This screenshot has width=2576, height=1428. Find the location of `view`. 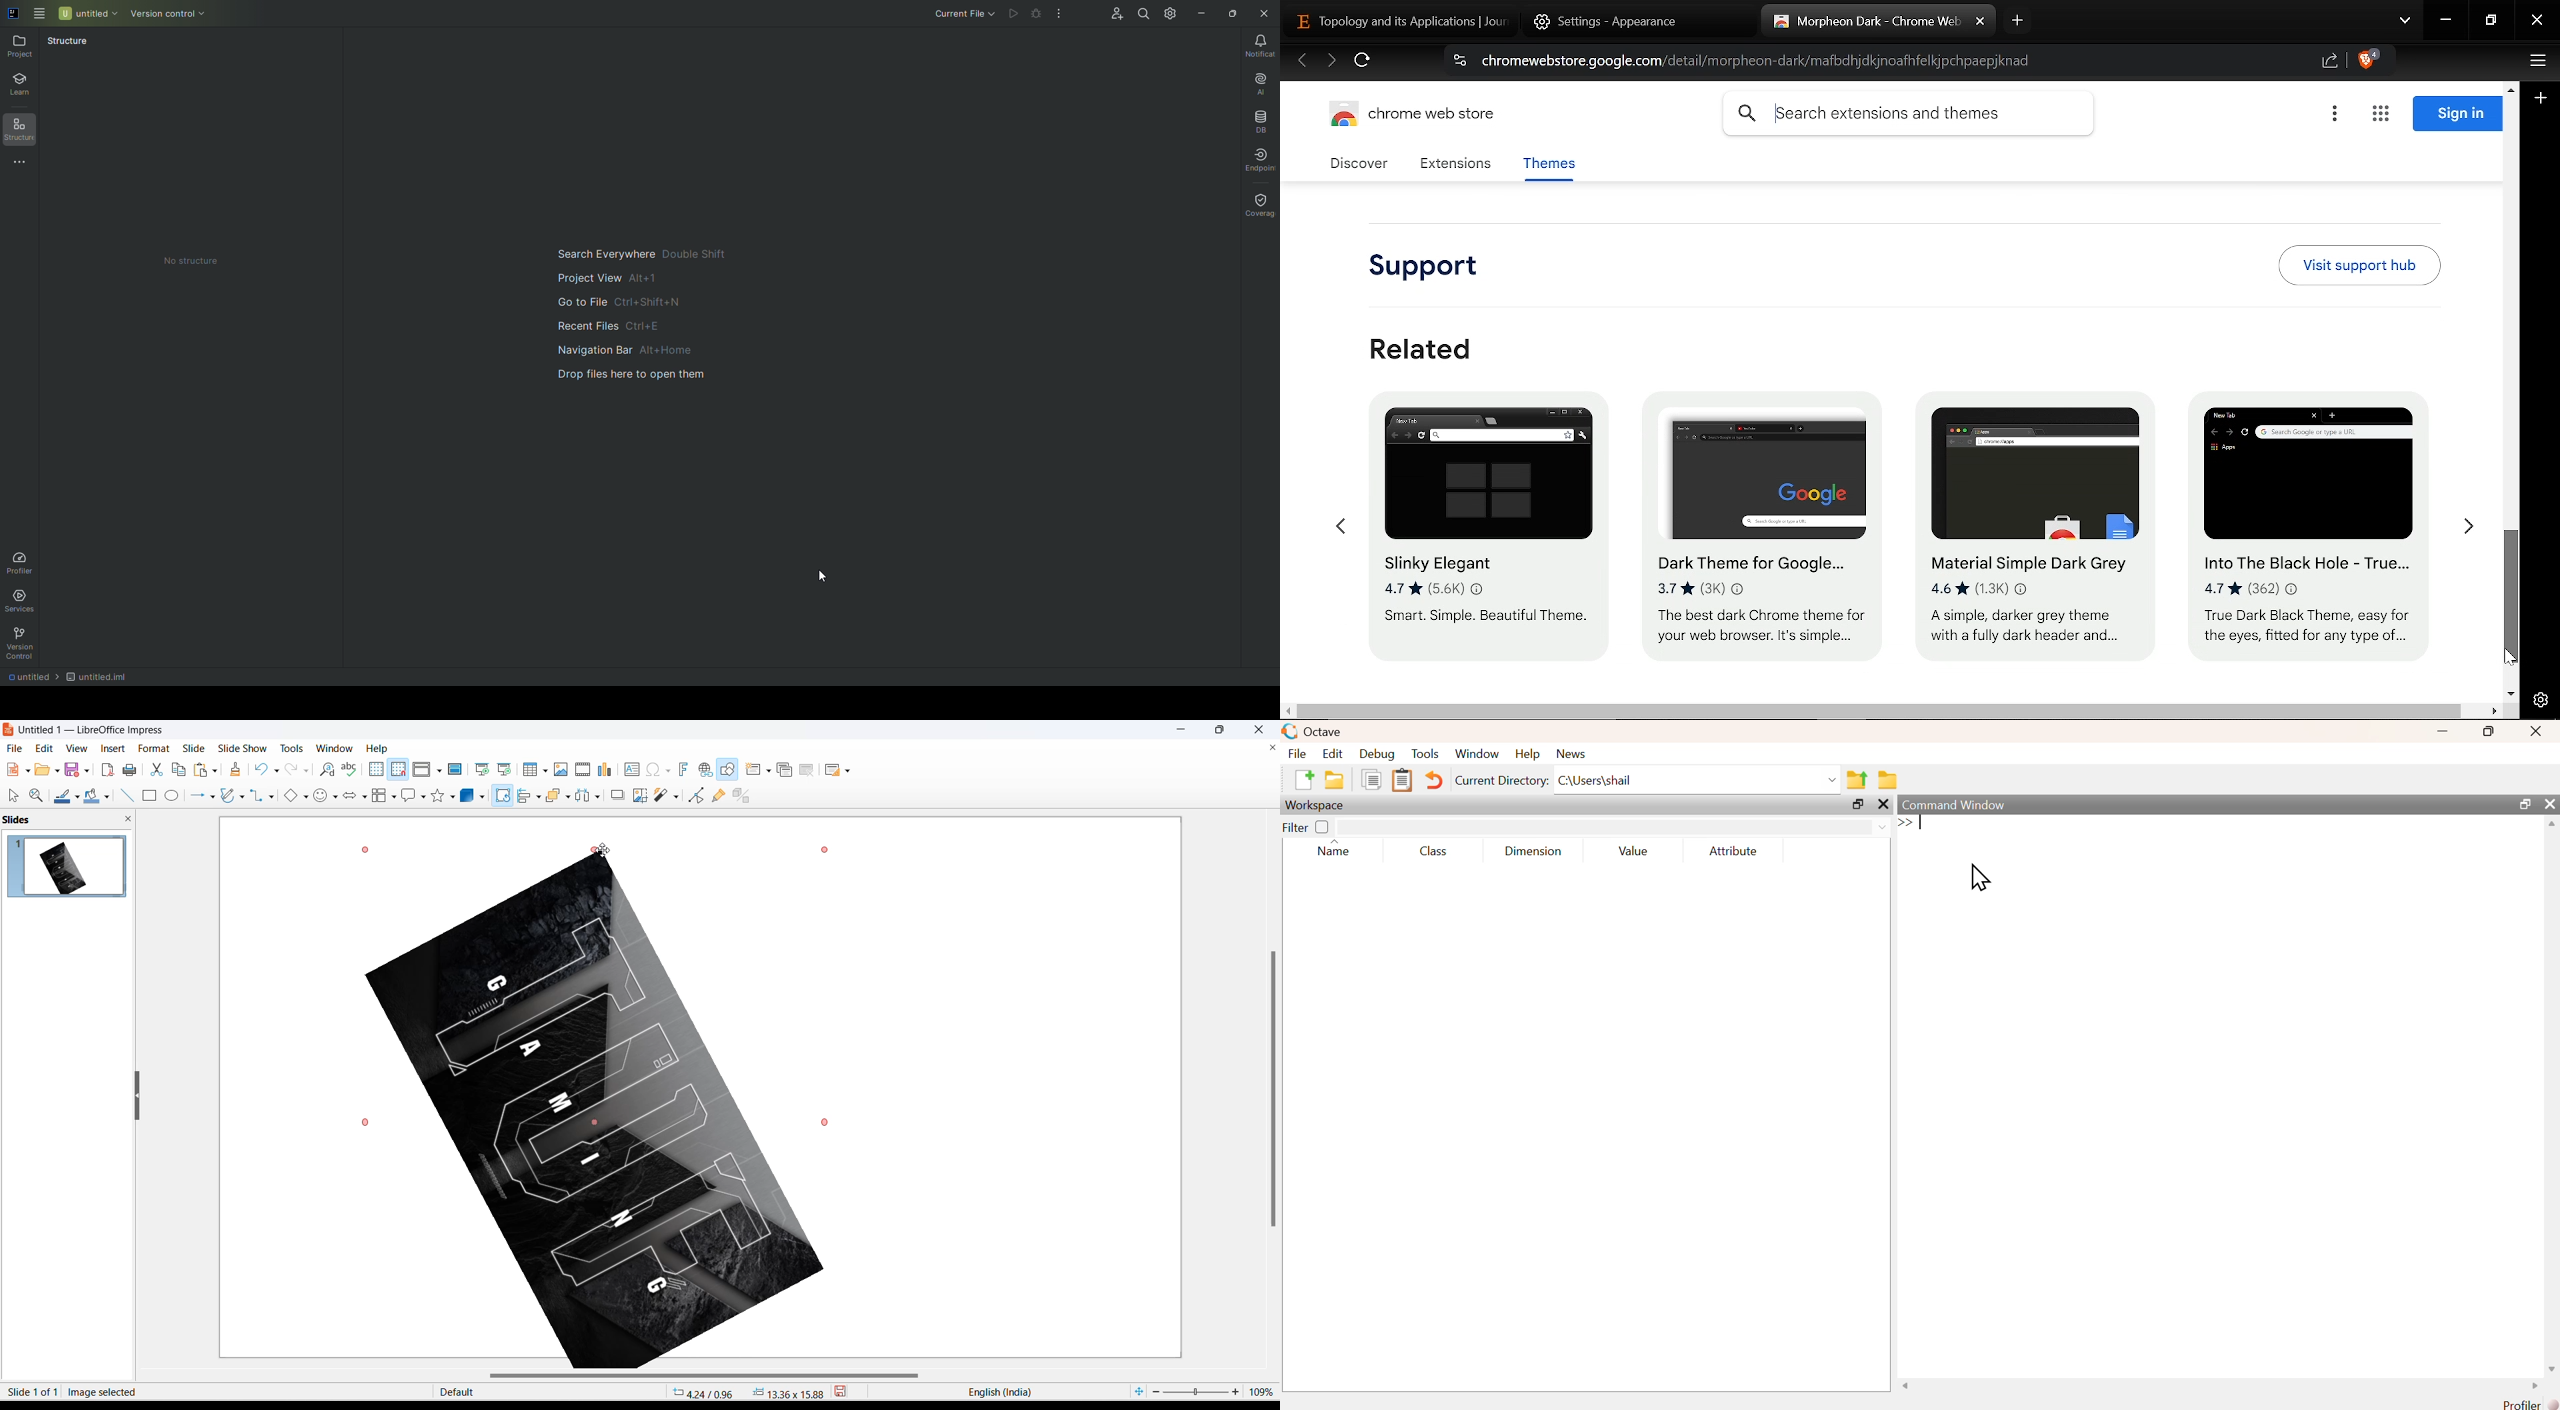

view is located at coordinates (75, 748).